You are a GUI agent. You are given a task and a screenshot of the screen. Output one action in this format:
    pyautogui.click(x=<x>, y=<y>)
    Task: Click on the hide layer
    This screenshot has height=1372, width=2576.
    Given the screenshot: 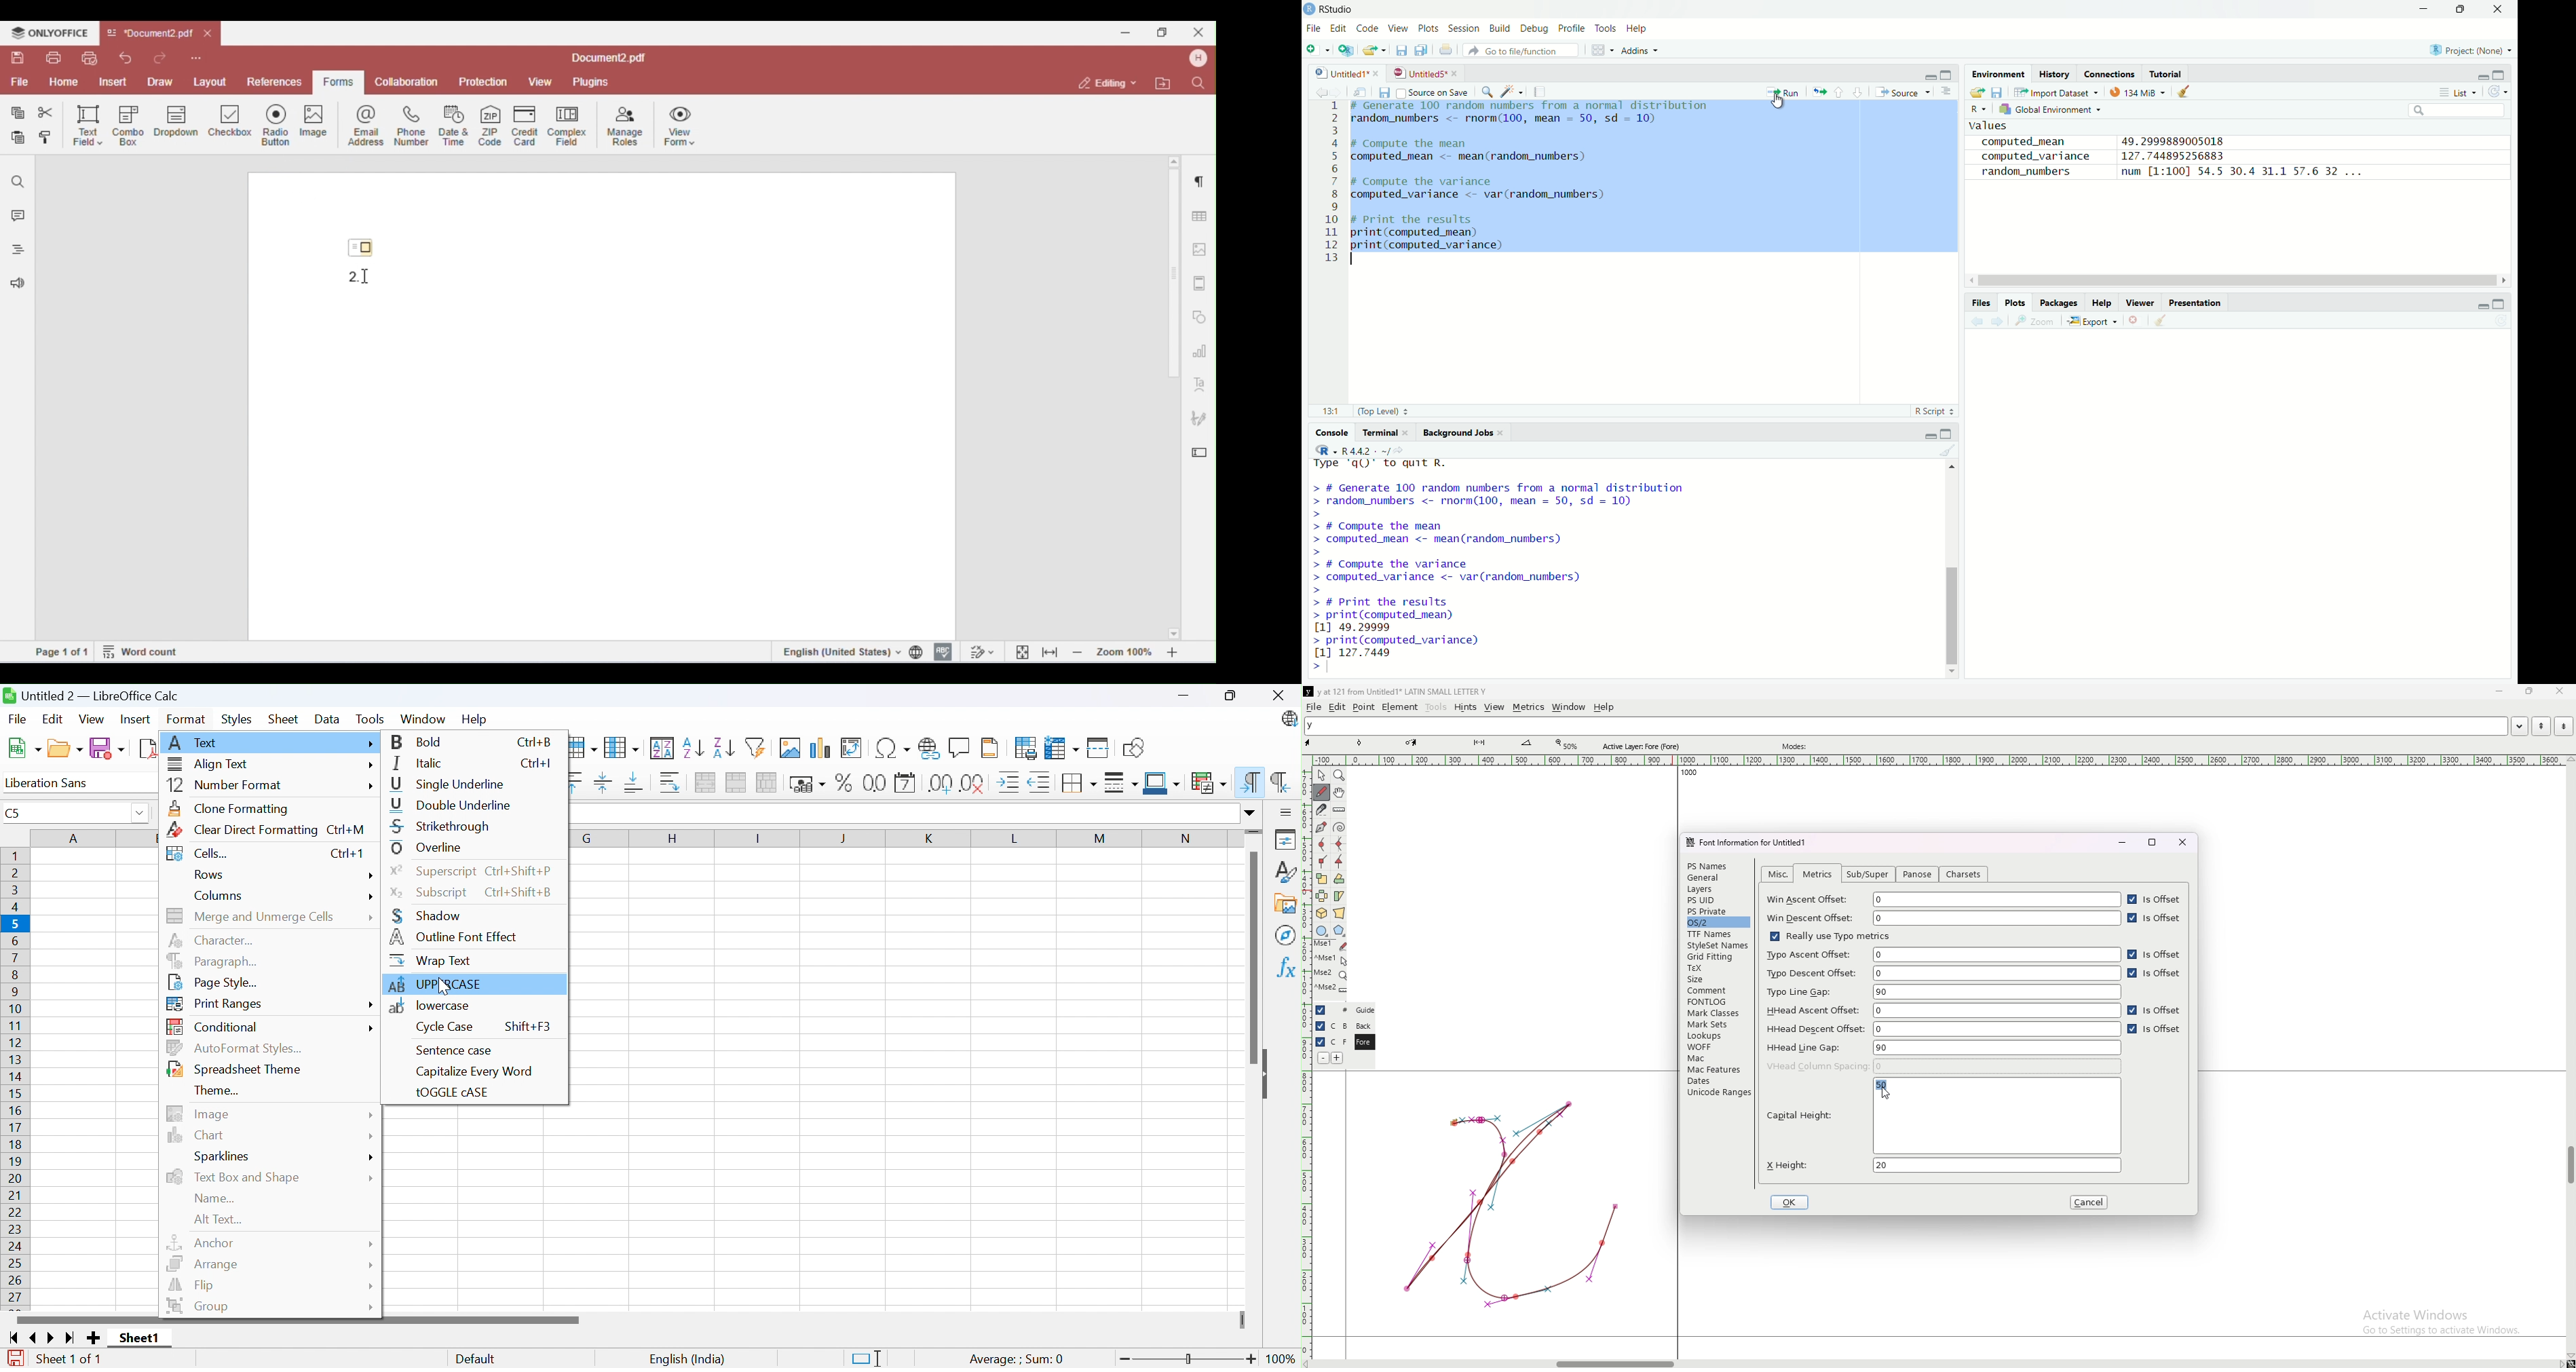 What is the action you would take?
    pyautogui.click(x=1320, y=1042)
    